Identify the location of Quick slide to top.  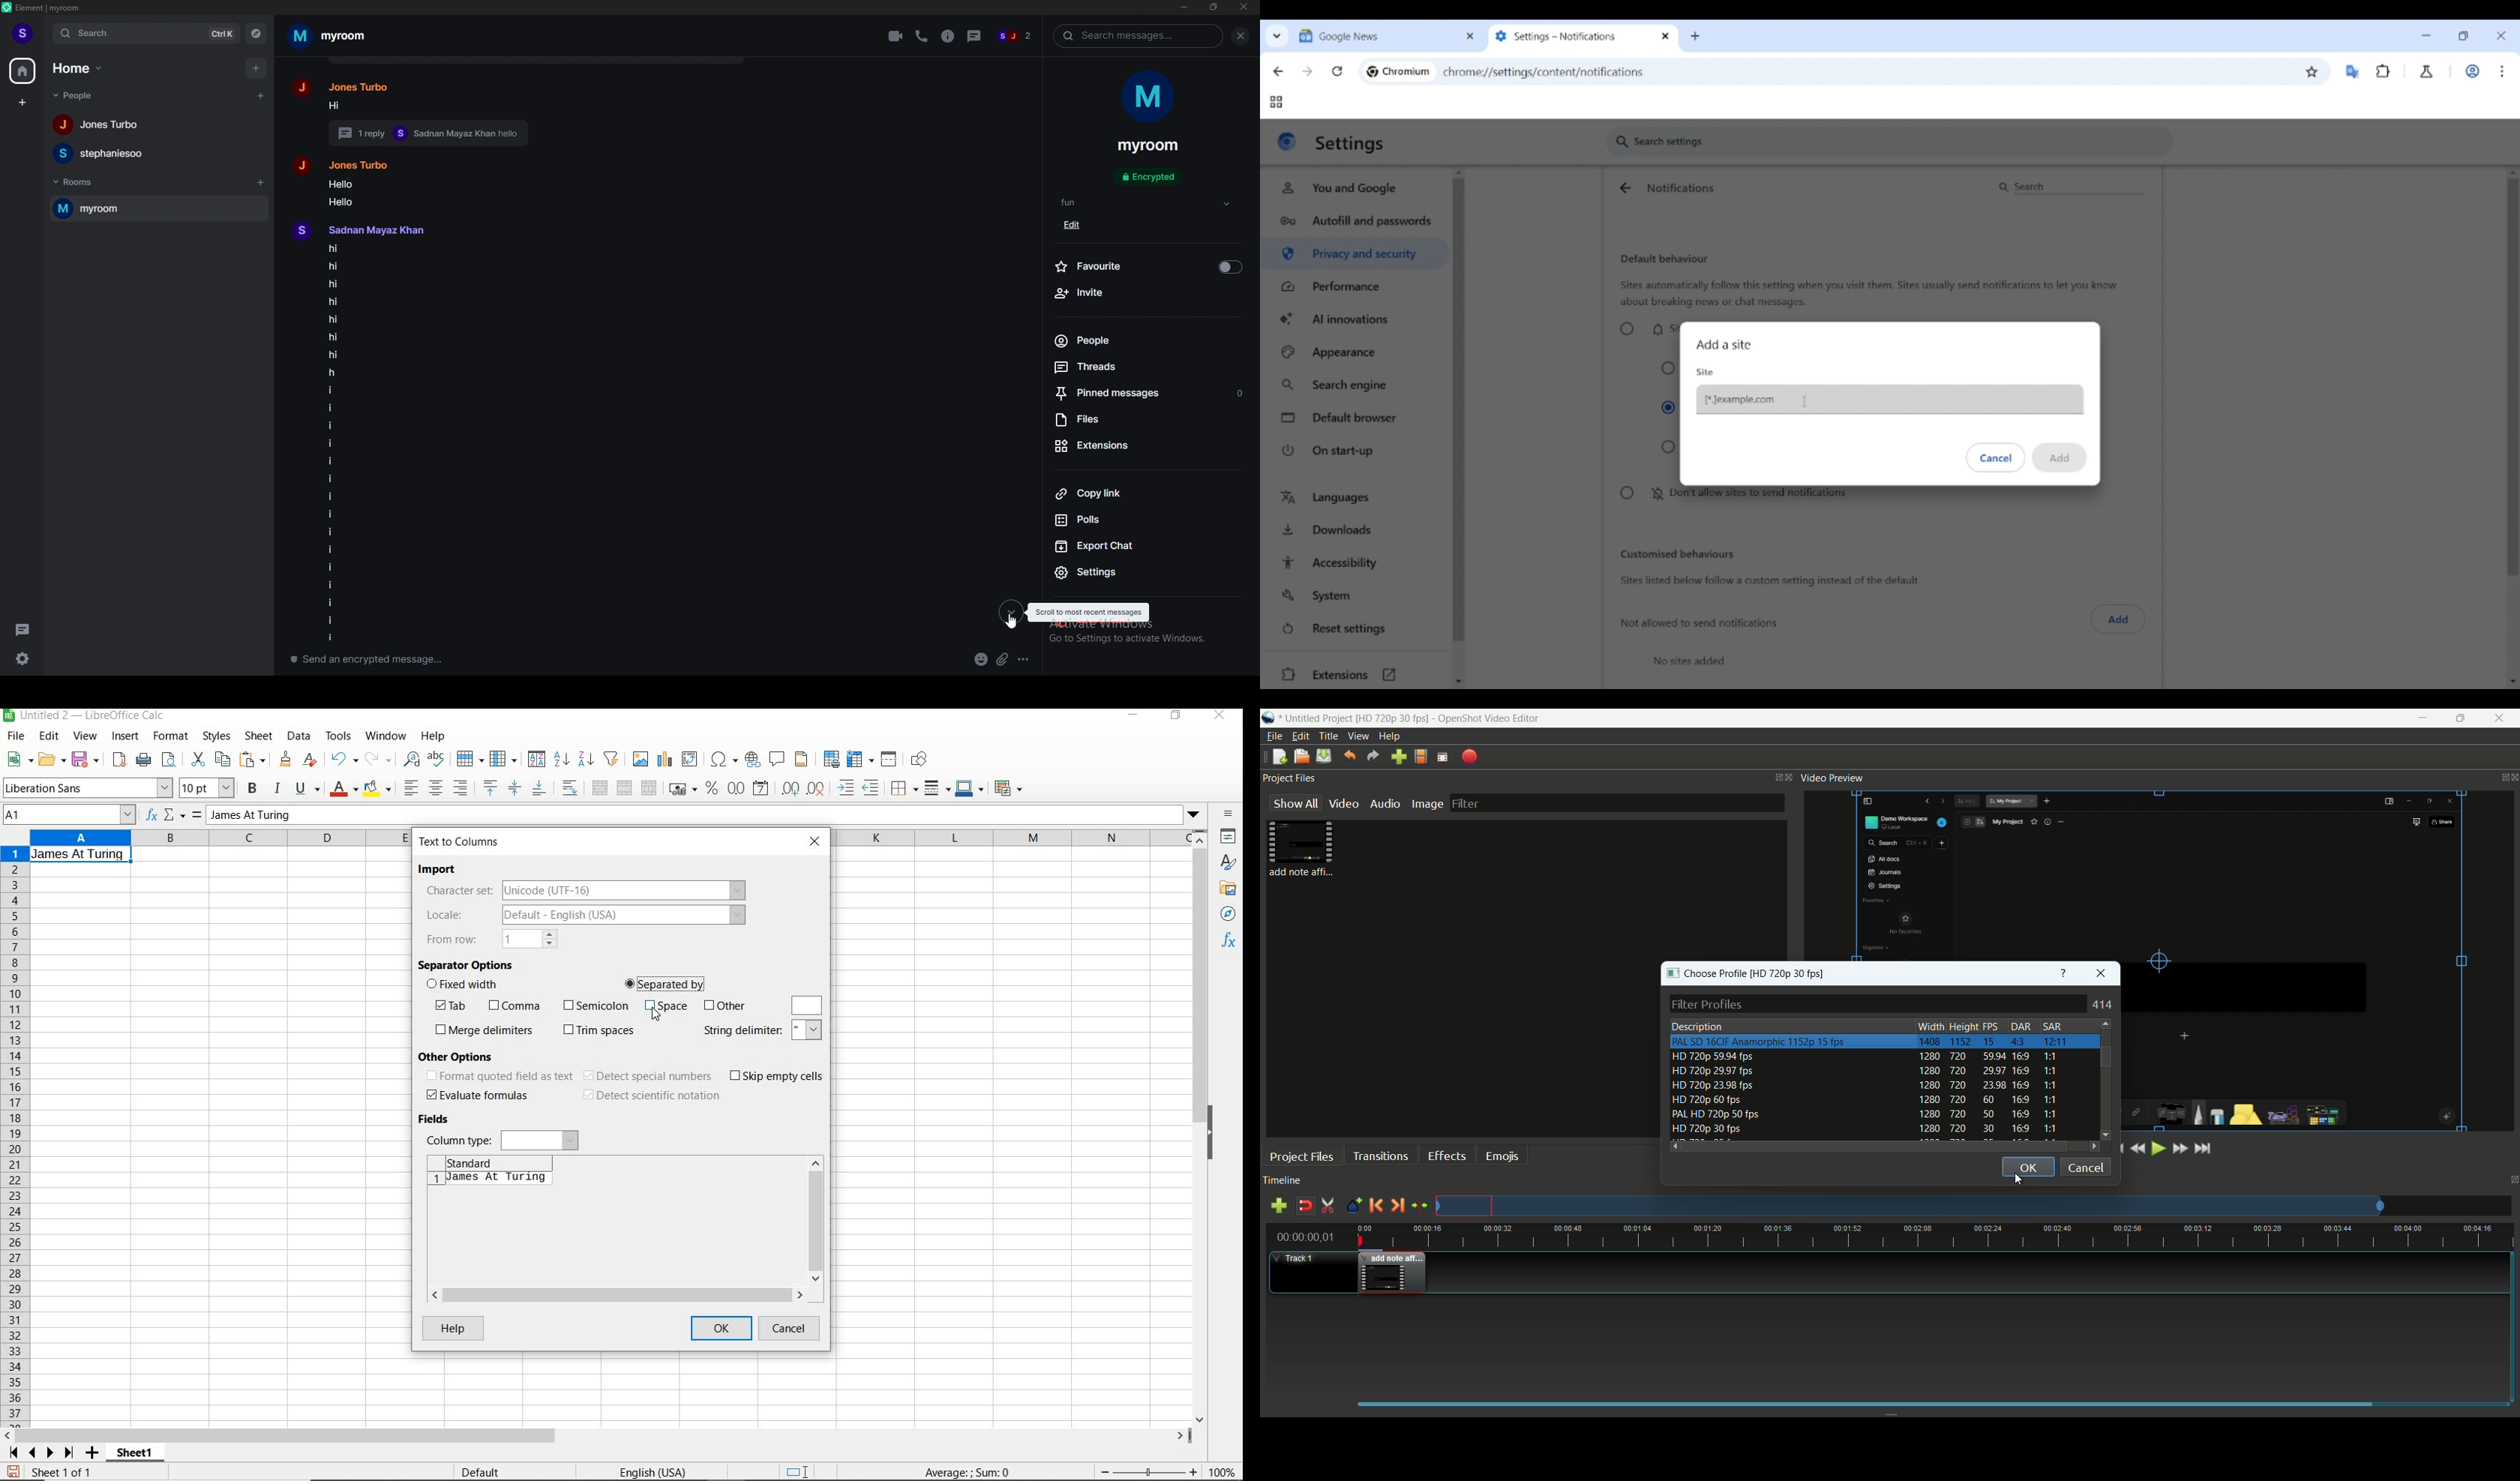
(2513, 173).